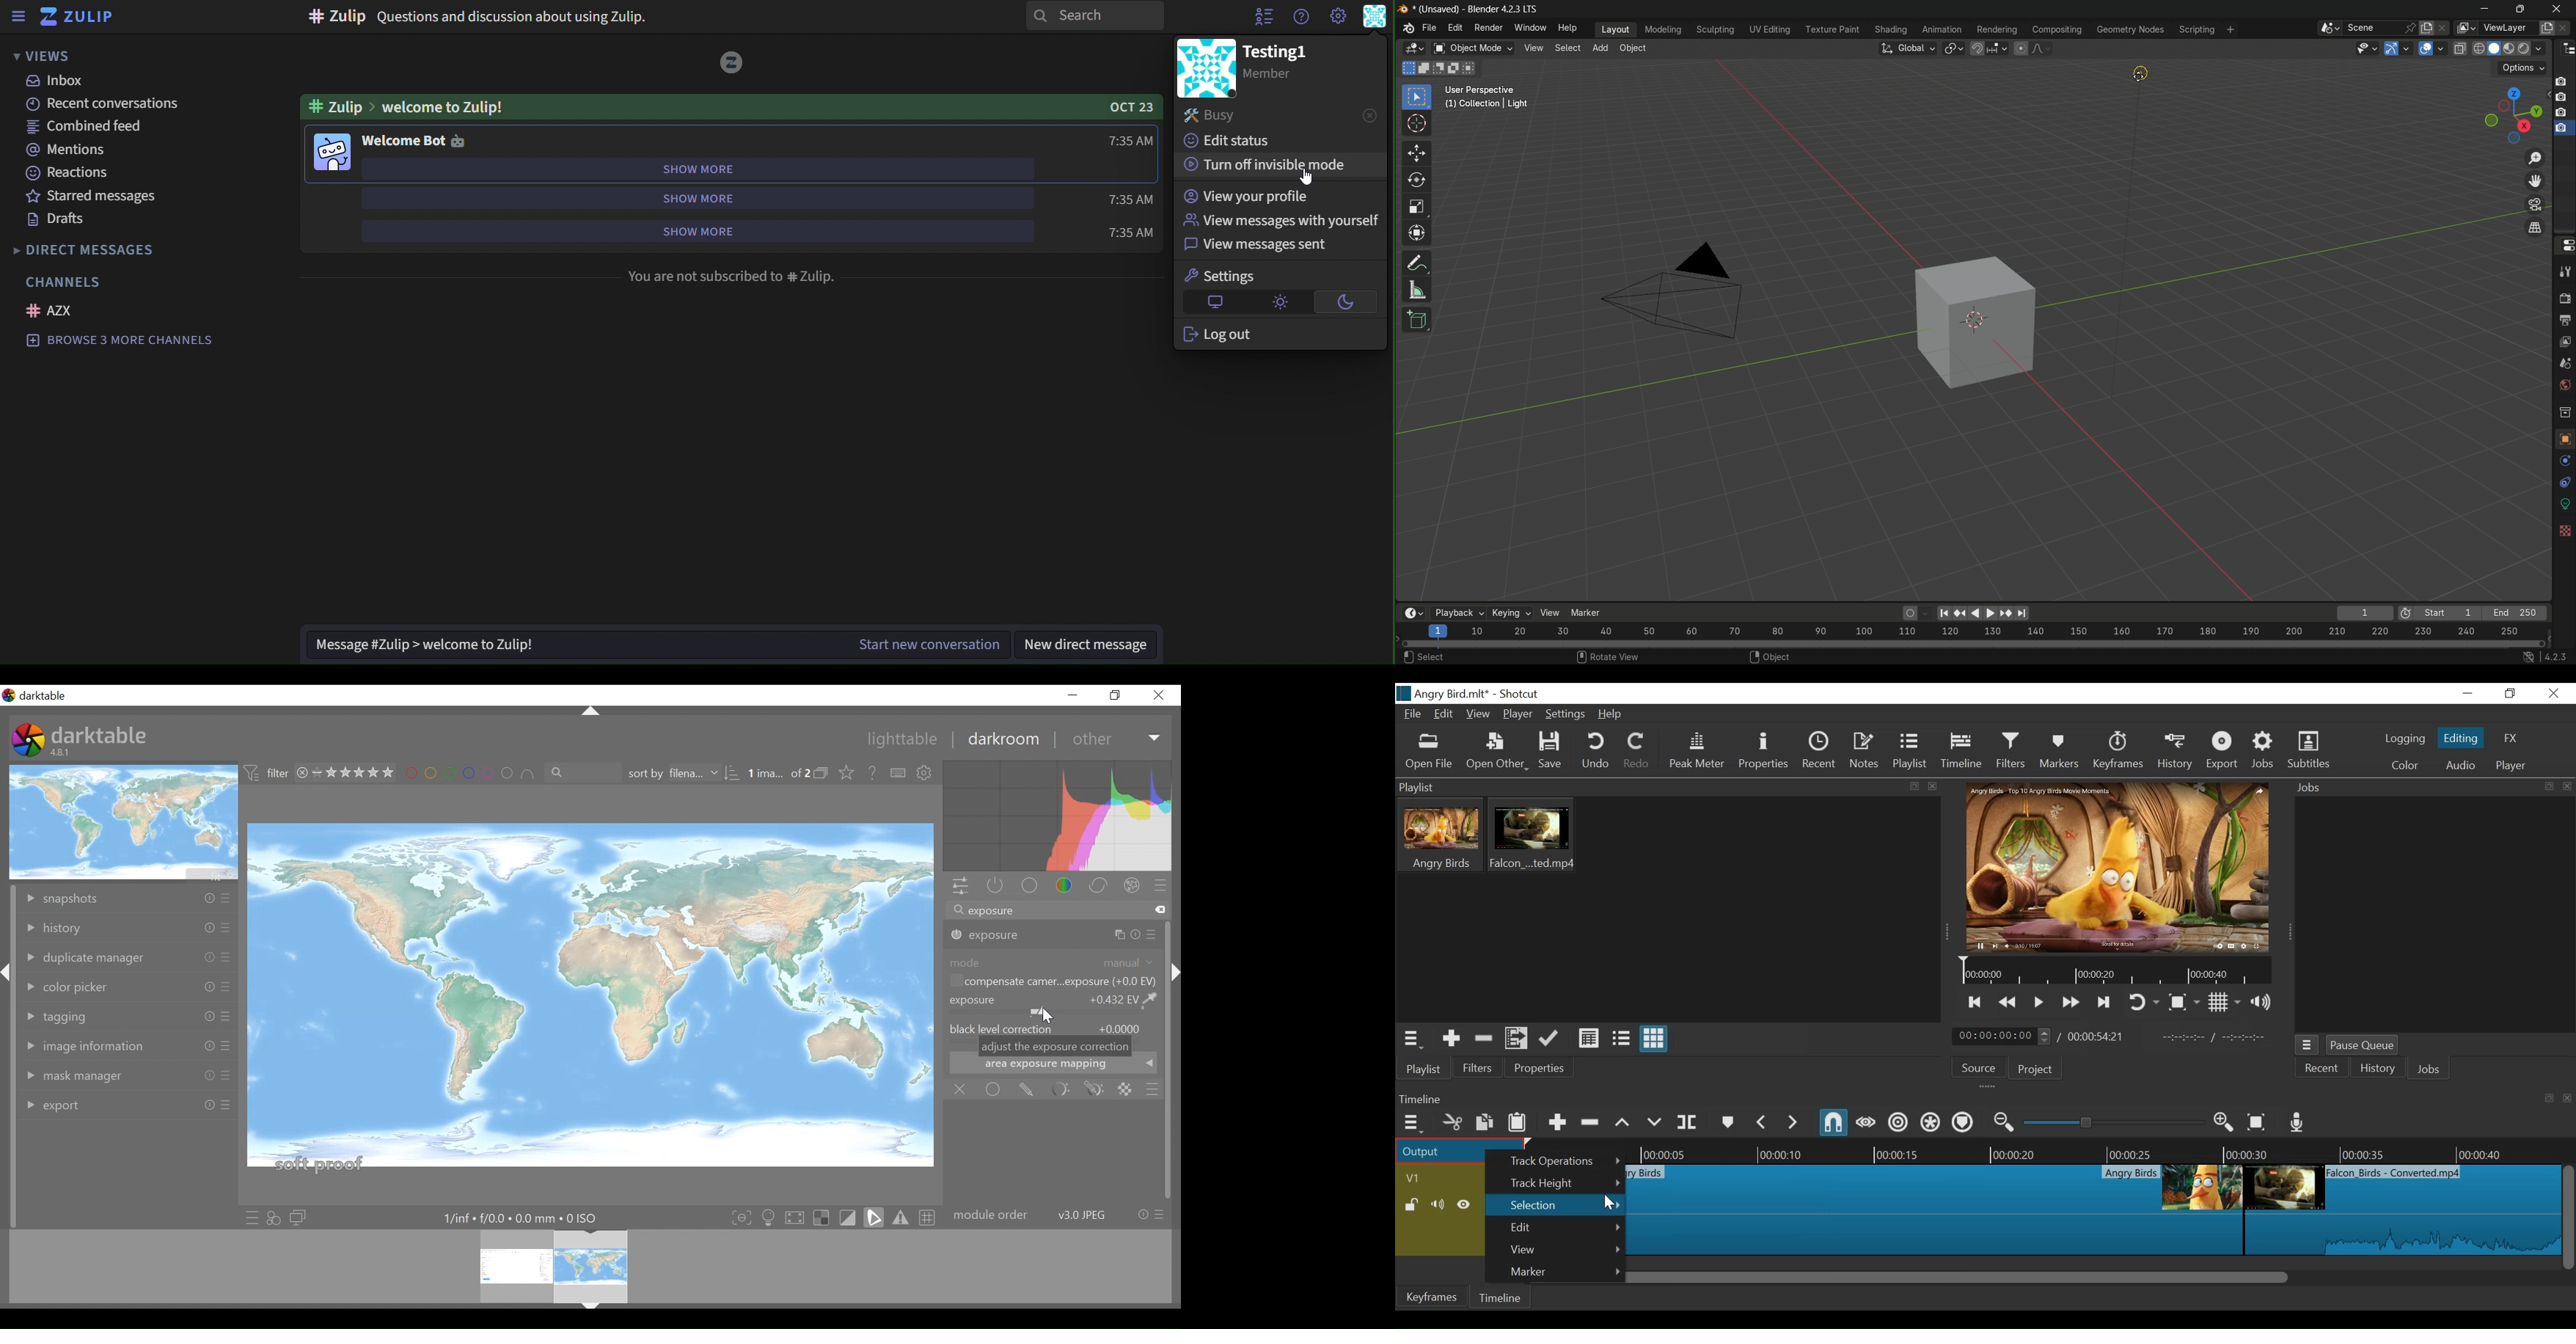 This screenshot has width=2576, height=1344. Describe the element at coordinates (1610, 715) in the screenshot. I see `Help` at that location.